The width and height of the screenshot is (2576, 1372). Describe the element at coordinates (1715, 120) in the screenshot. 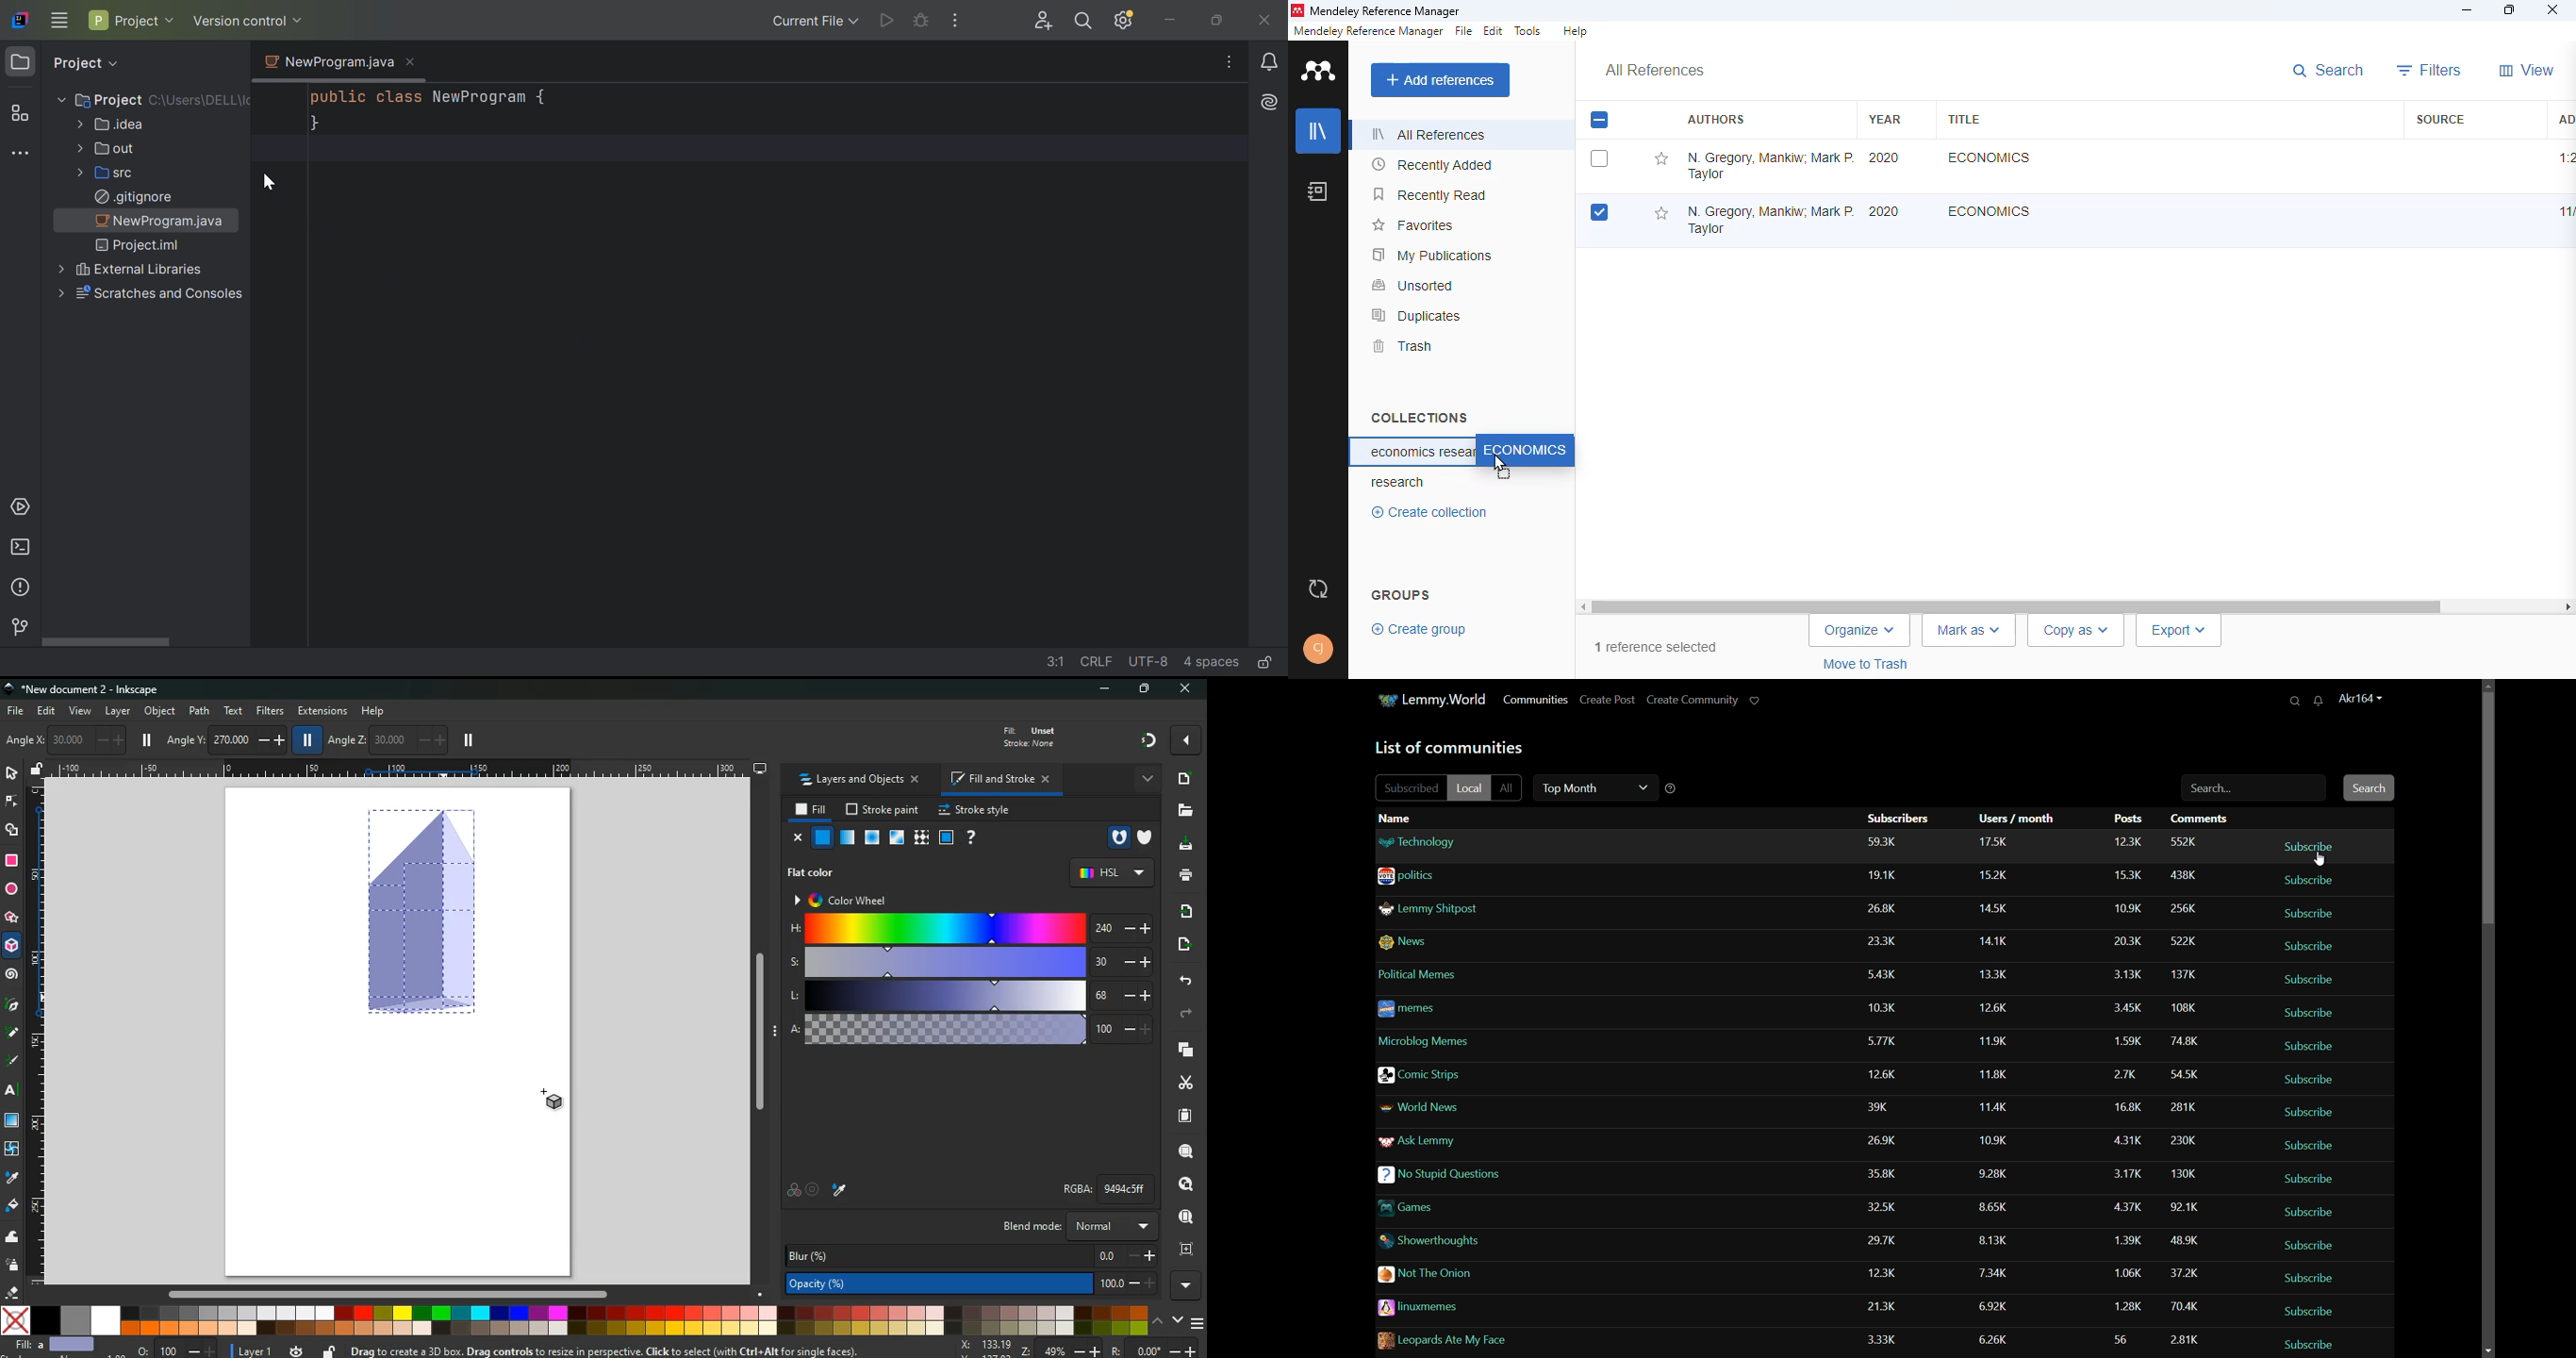

I see `authors` at that location.